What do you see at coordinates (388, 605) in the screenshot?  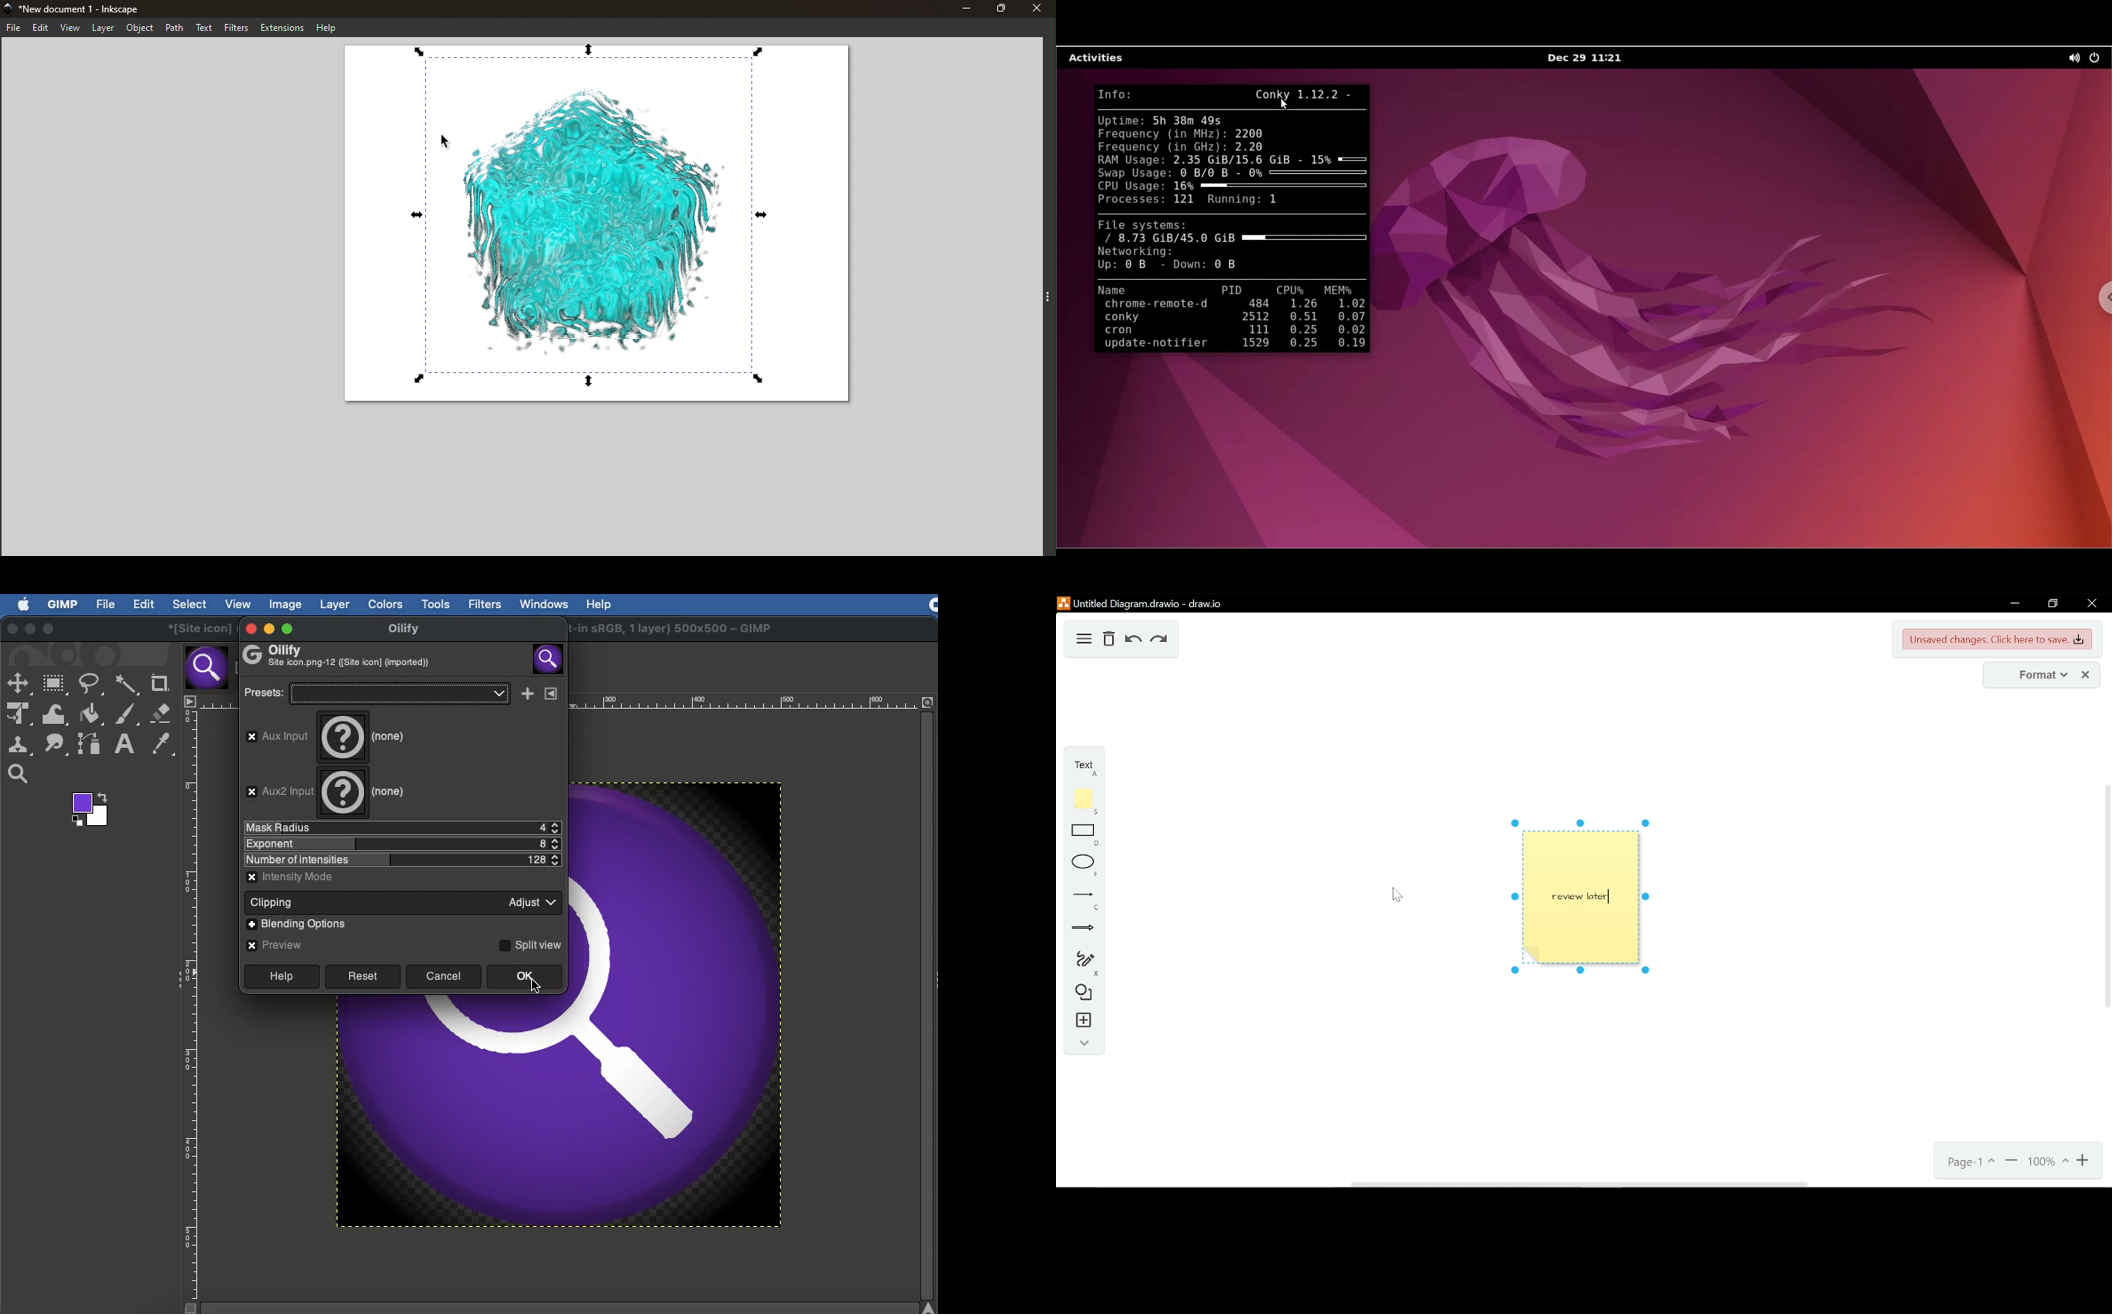 I see `Colors` at bounding box center [388, 605].